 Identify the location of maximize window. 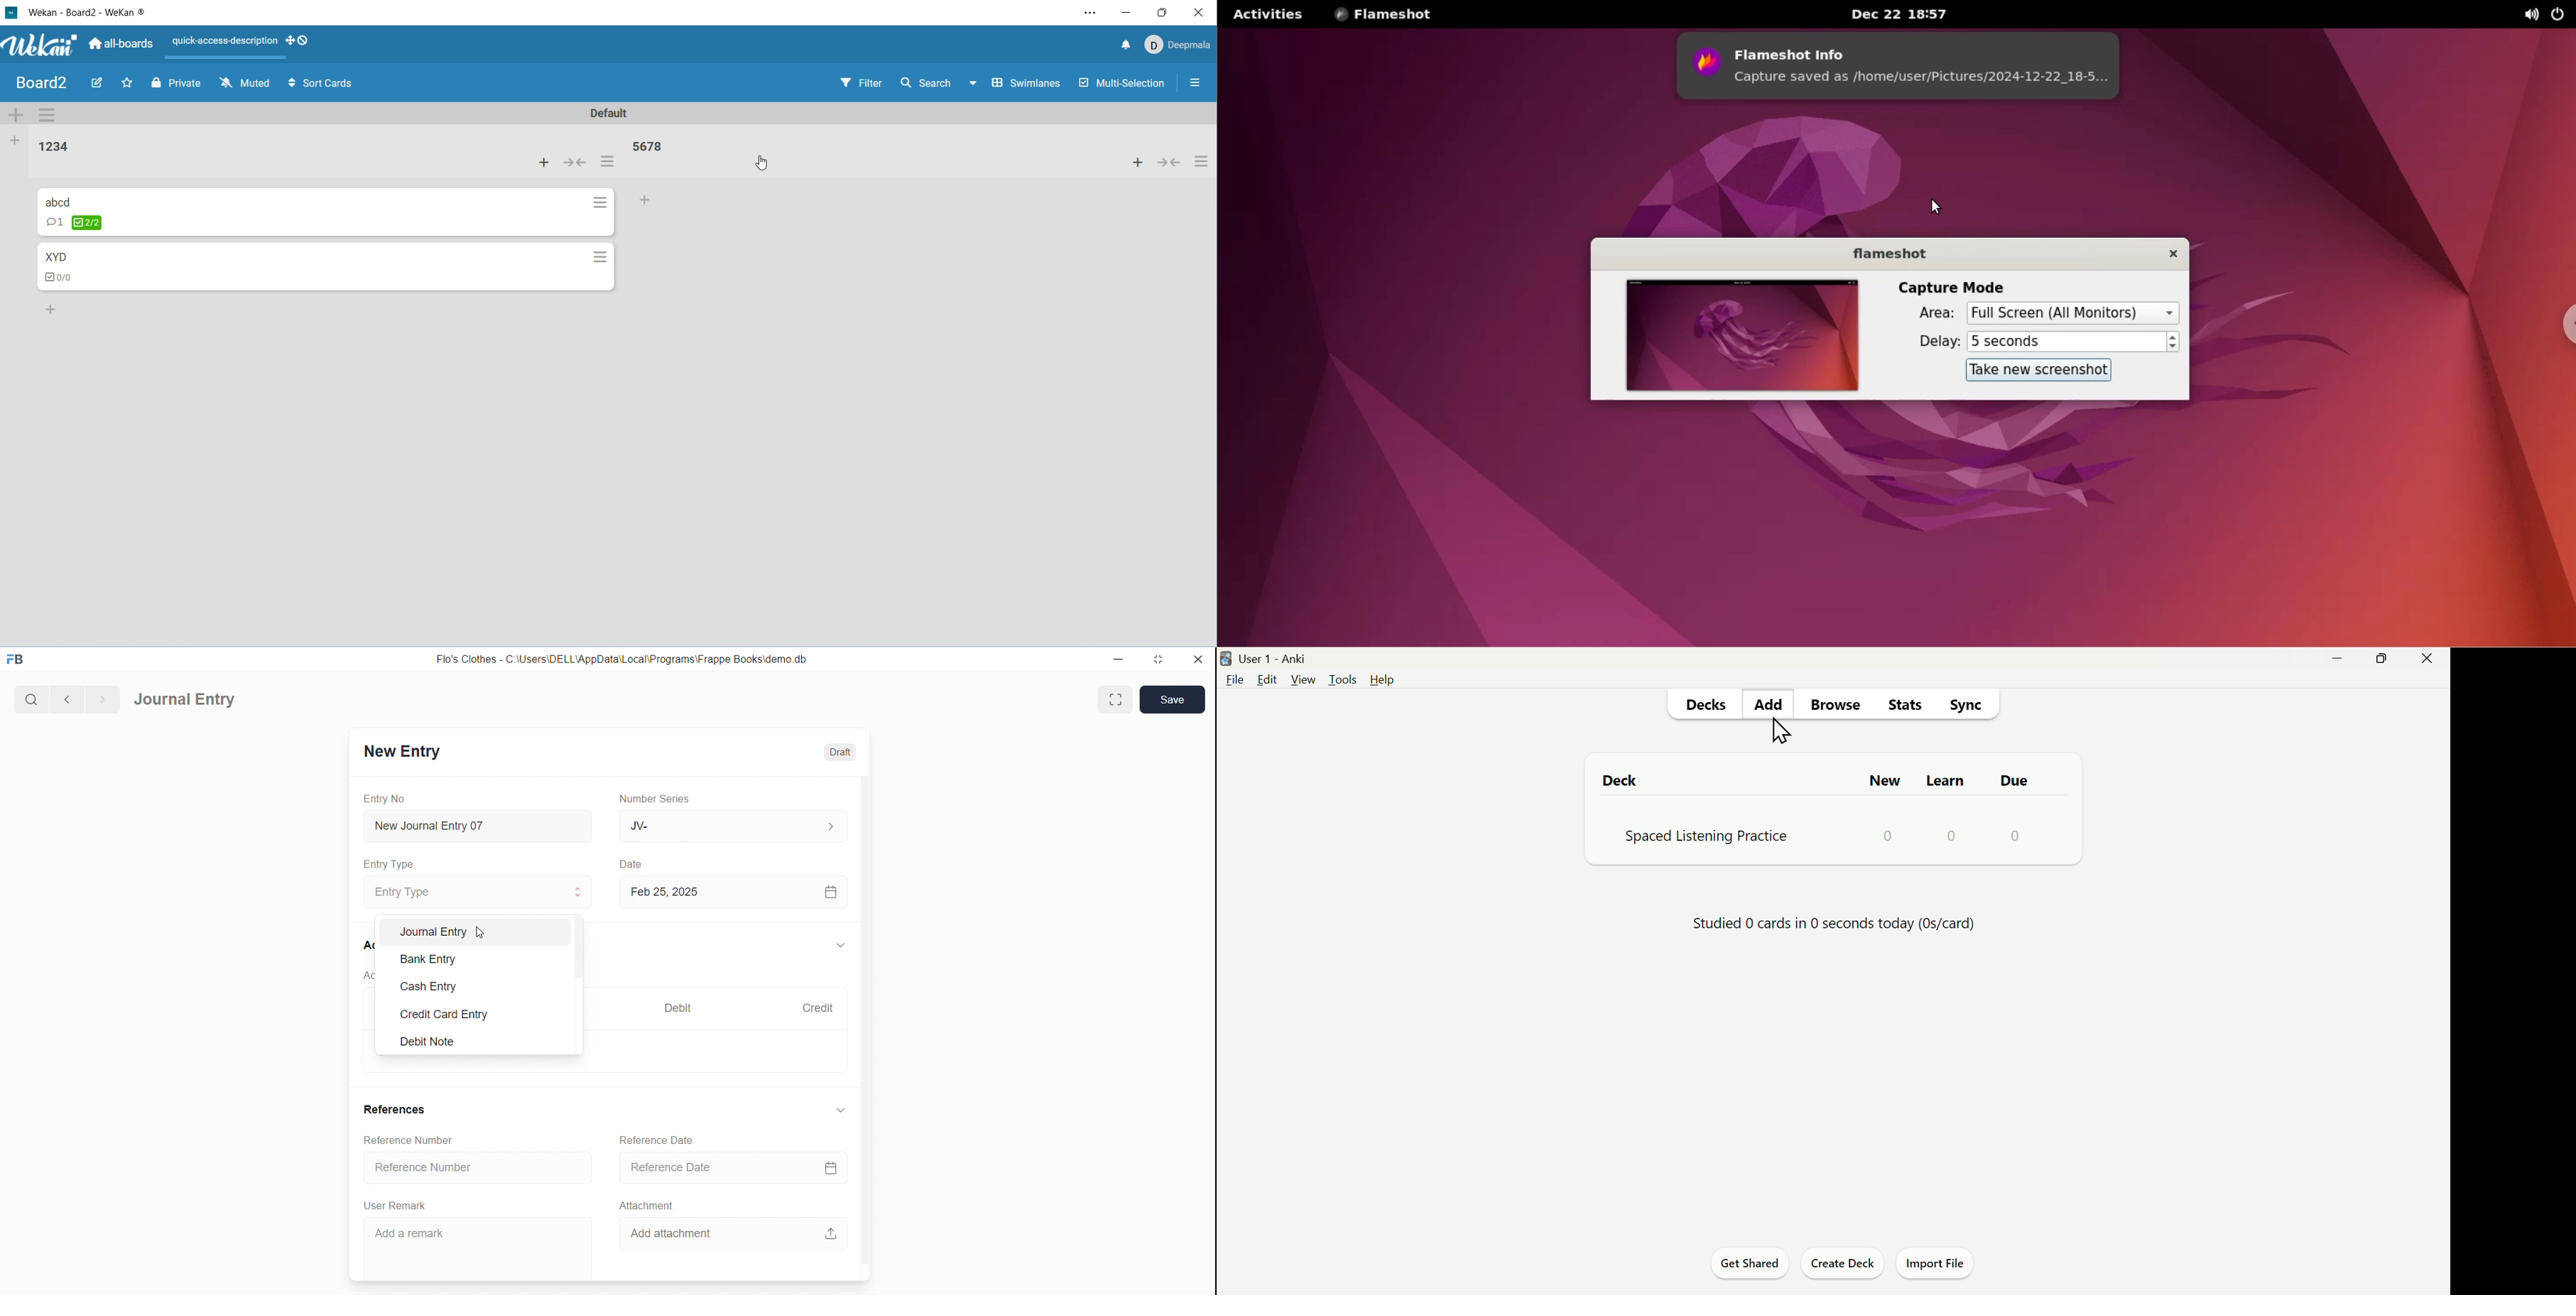
(1118, 700).